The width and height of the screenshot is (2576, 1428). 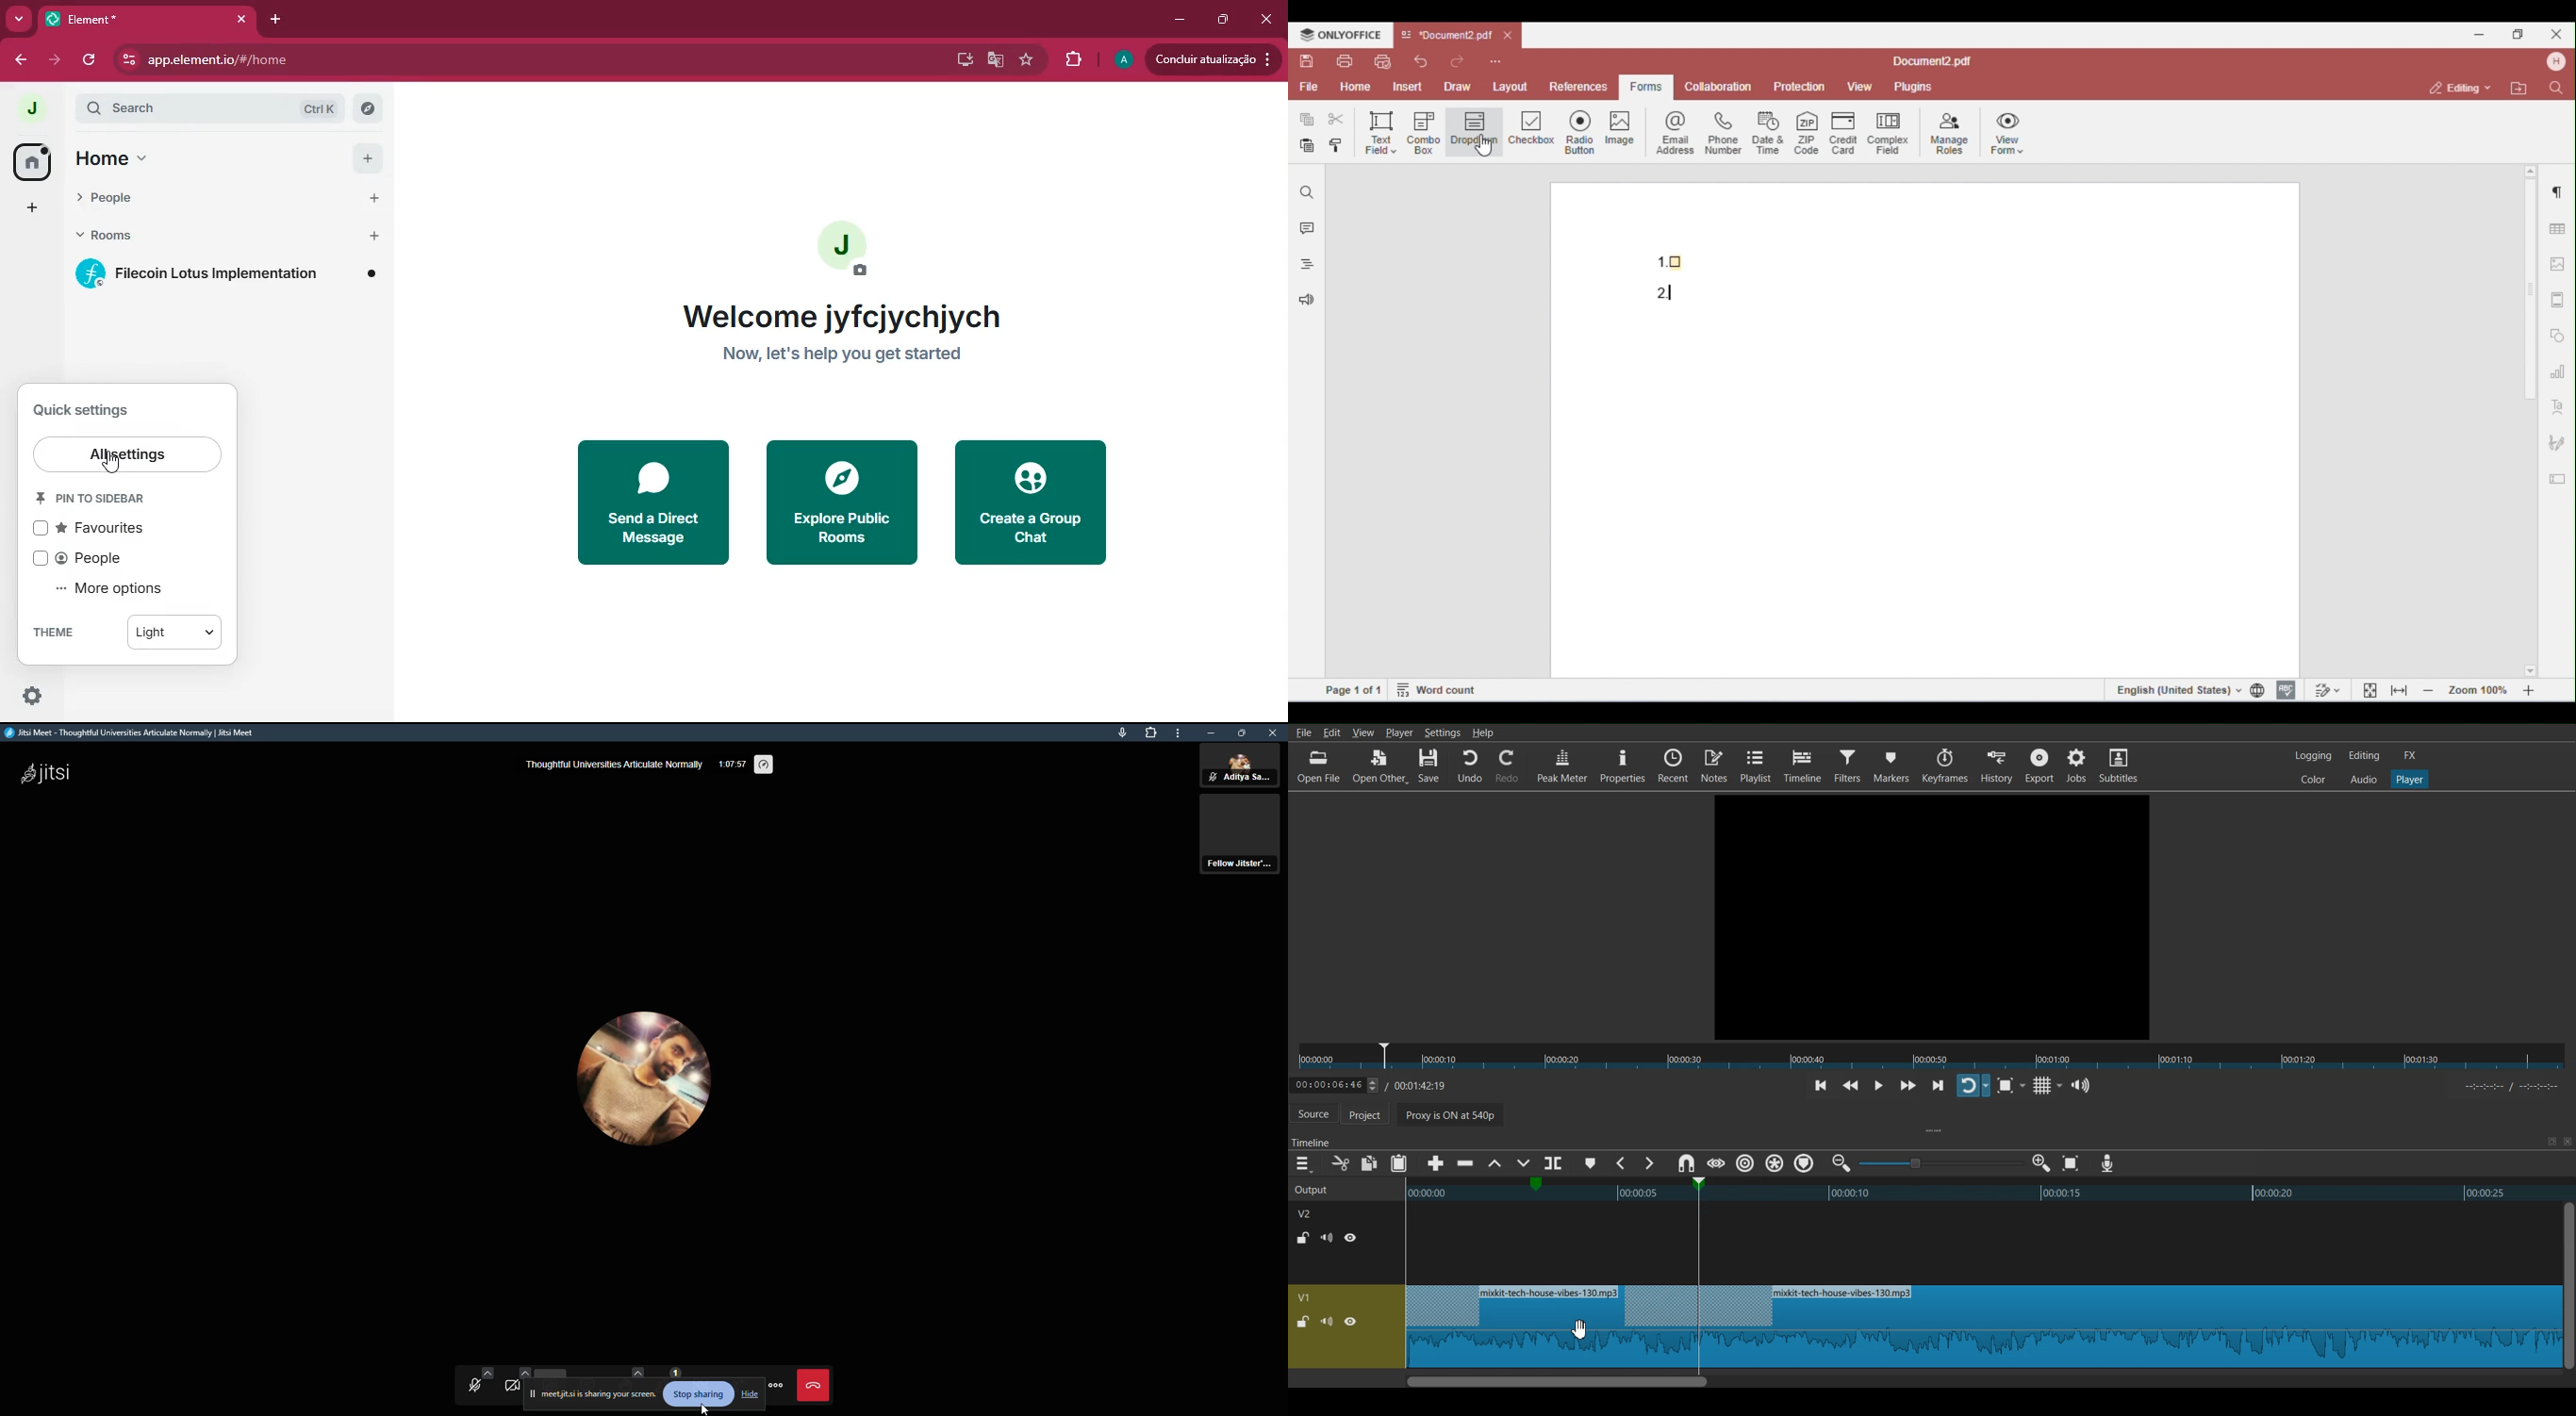 I want to click on Output, so click(x=1330, y=1188).